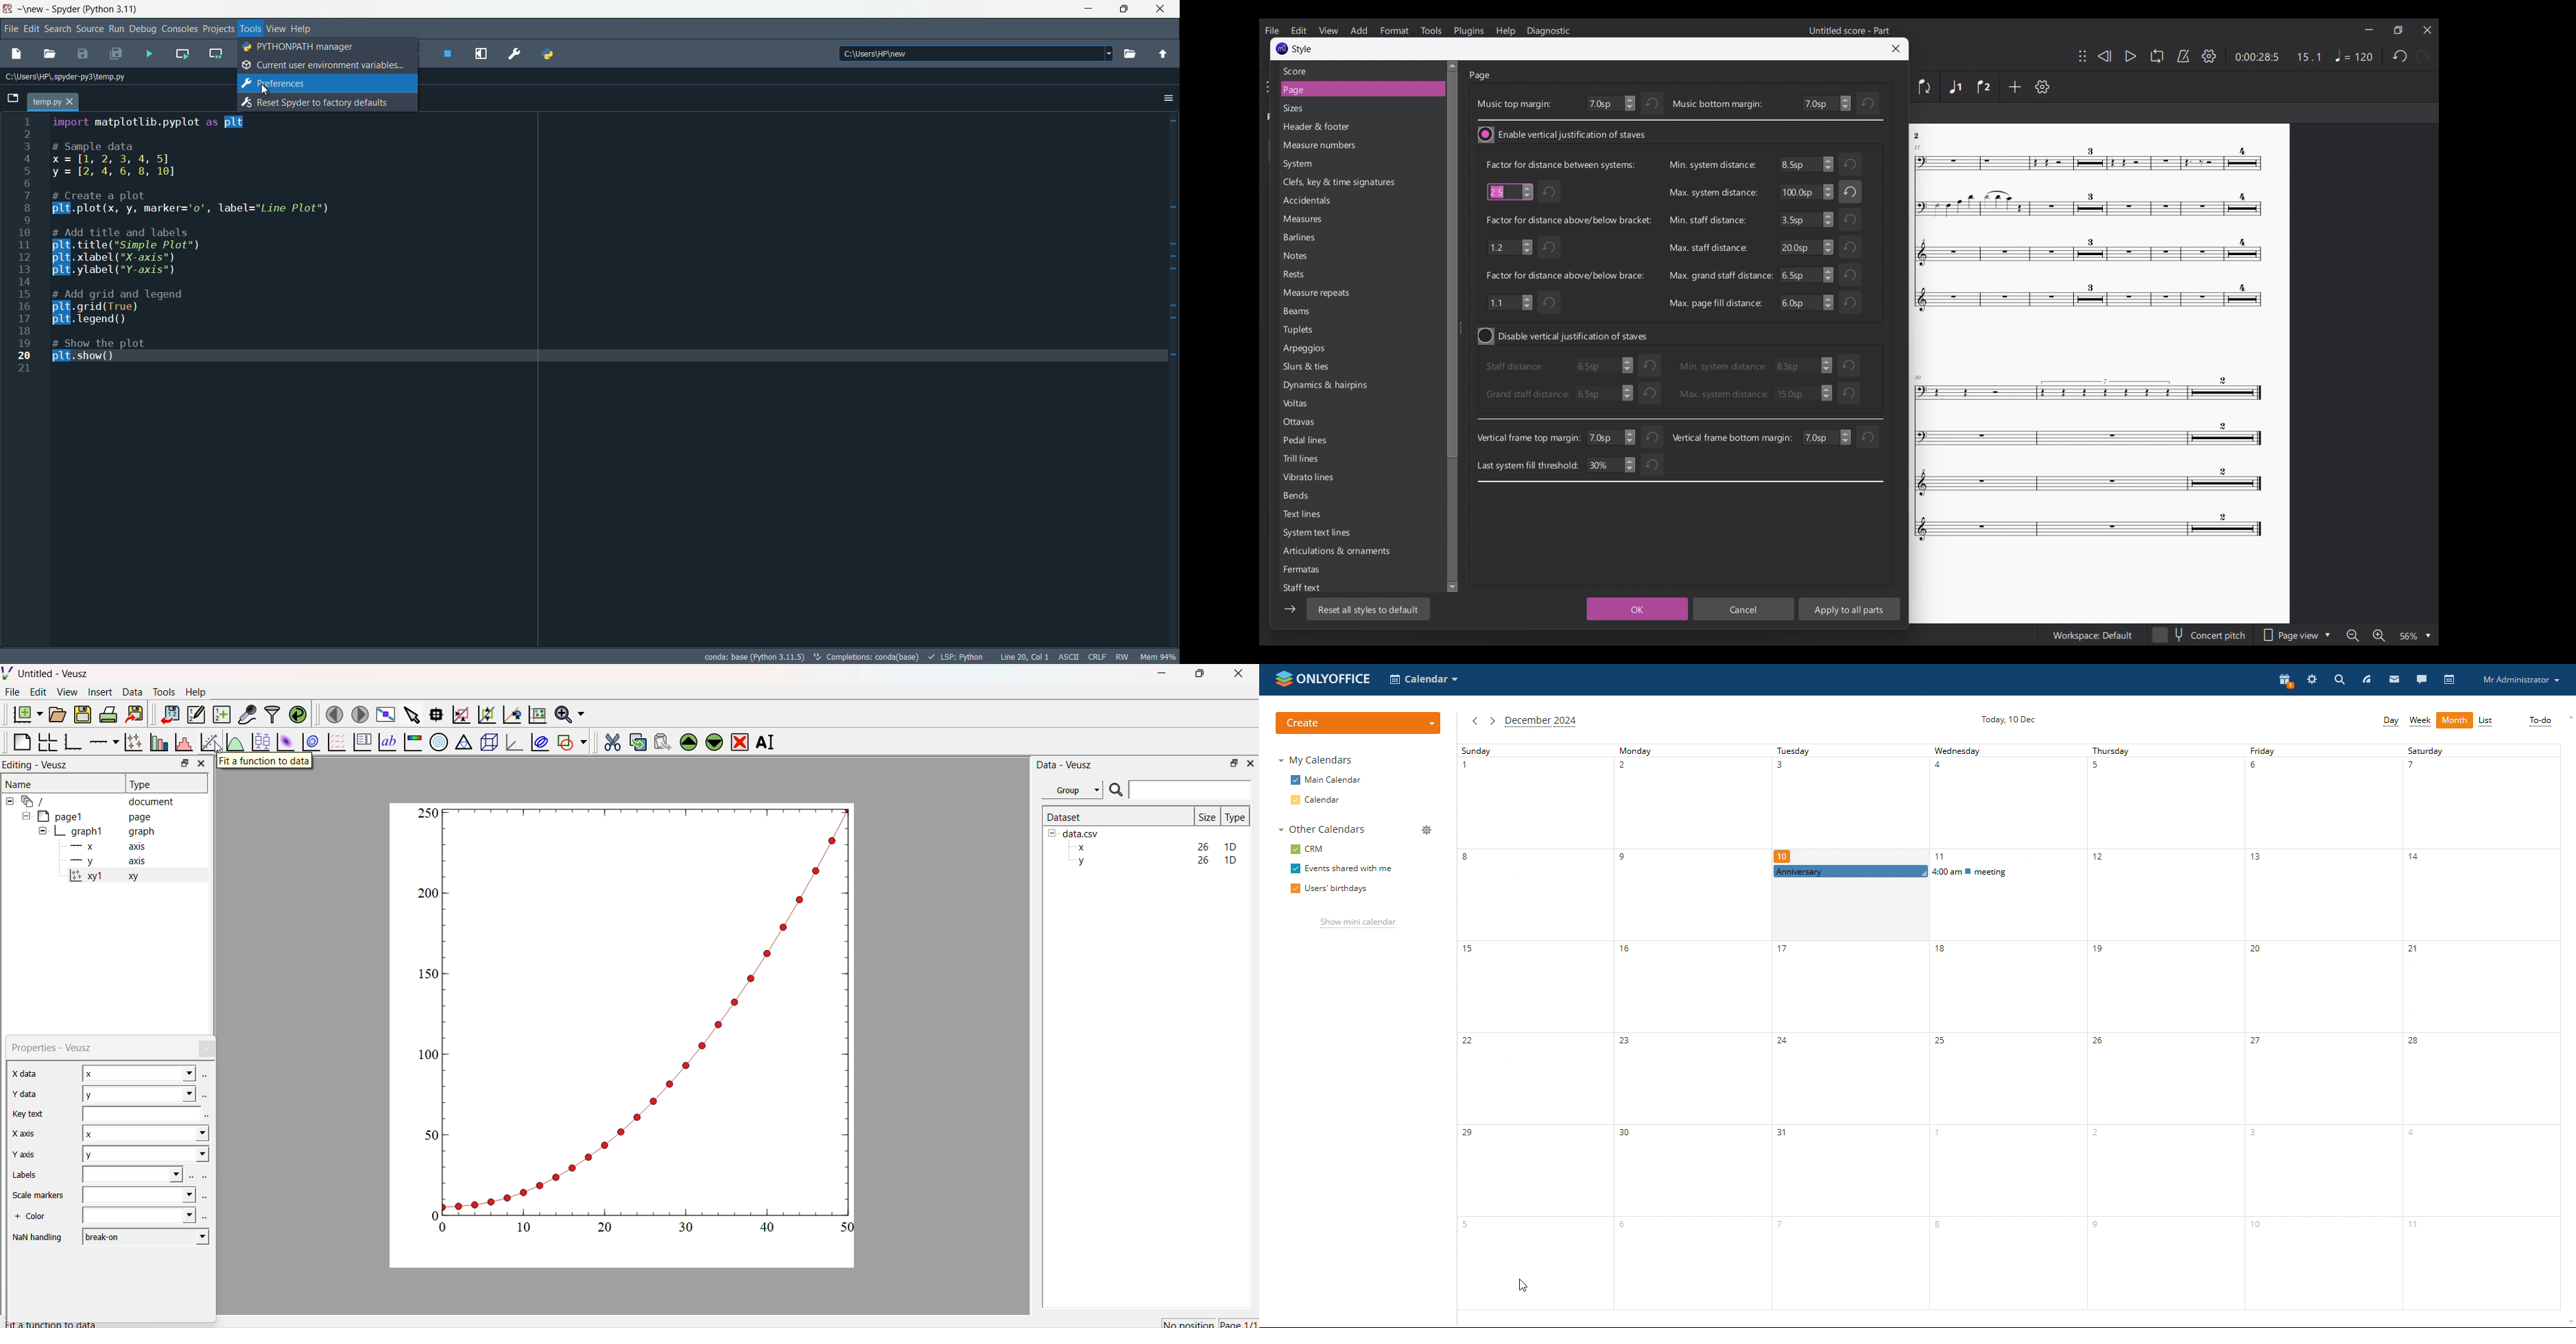  What do you see at coordinates (1321, 534) in the screenshot?
I see `System text line` at bounding box center [1321, 534].